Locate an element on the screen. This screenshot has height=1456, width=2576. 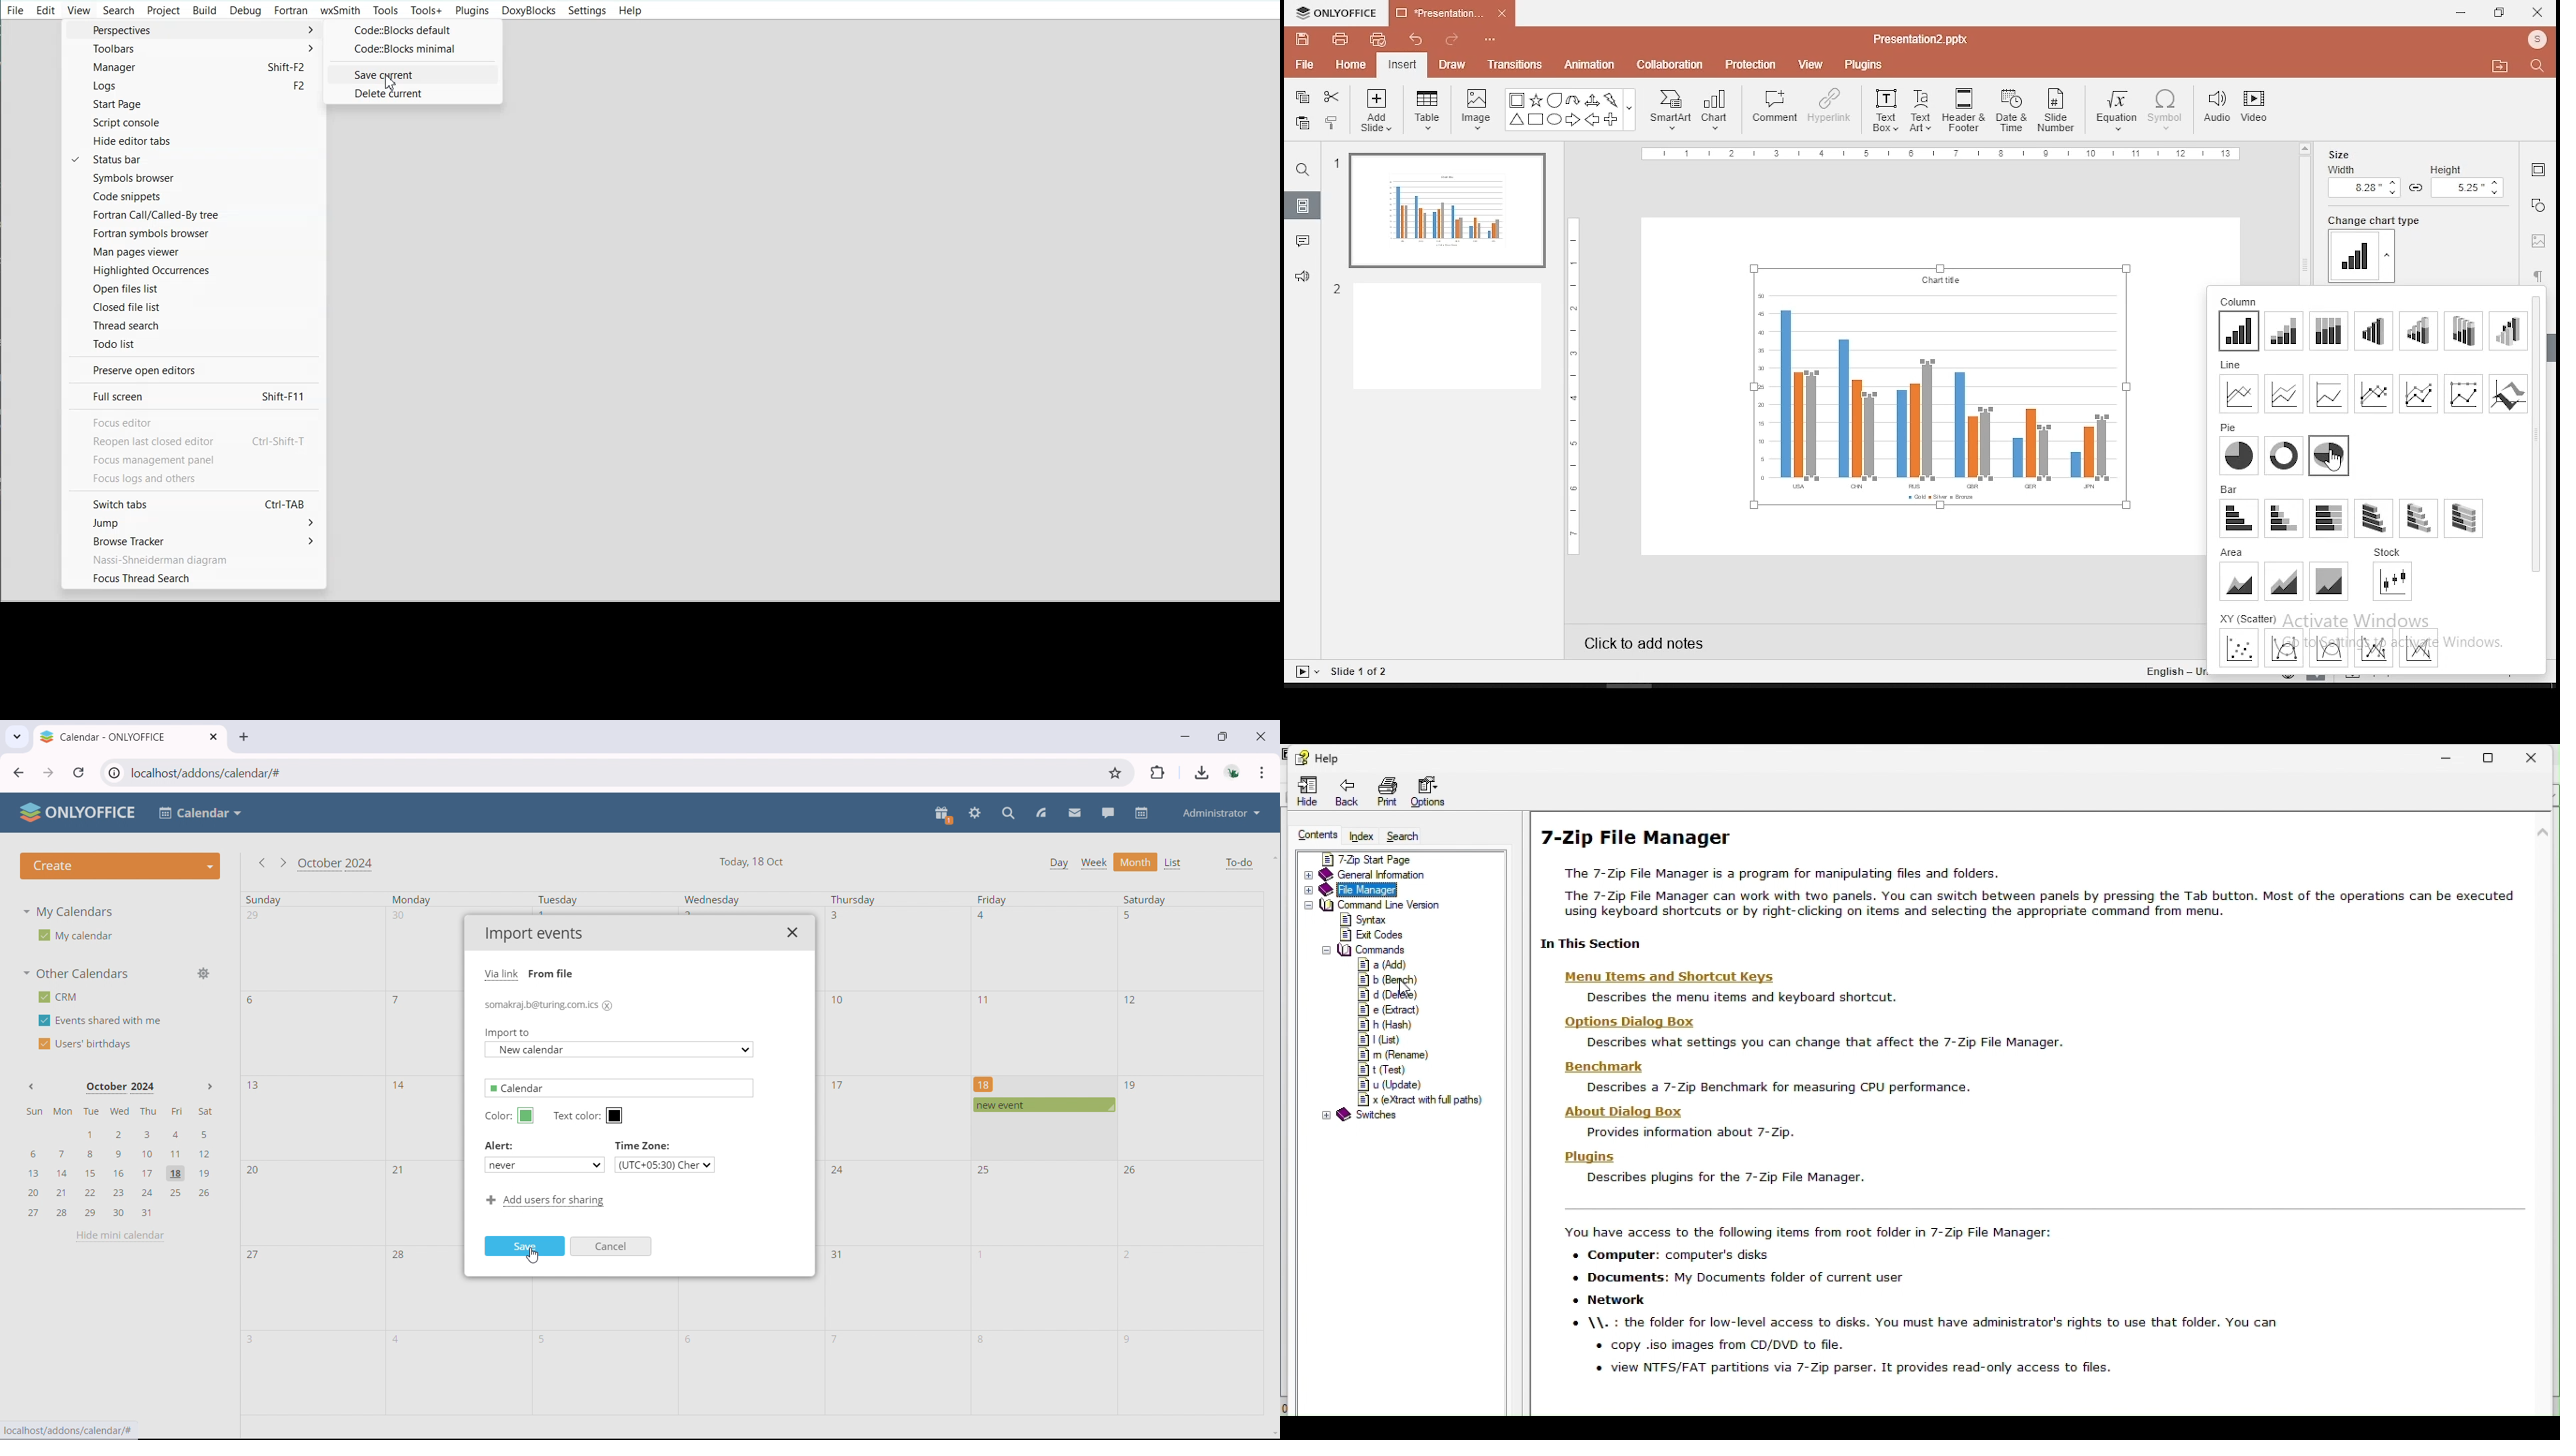
14 is located at coordinates (401, 1085).